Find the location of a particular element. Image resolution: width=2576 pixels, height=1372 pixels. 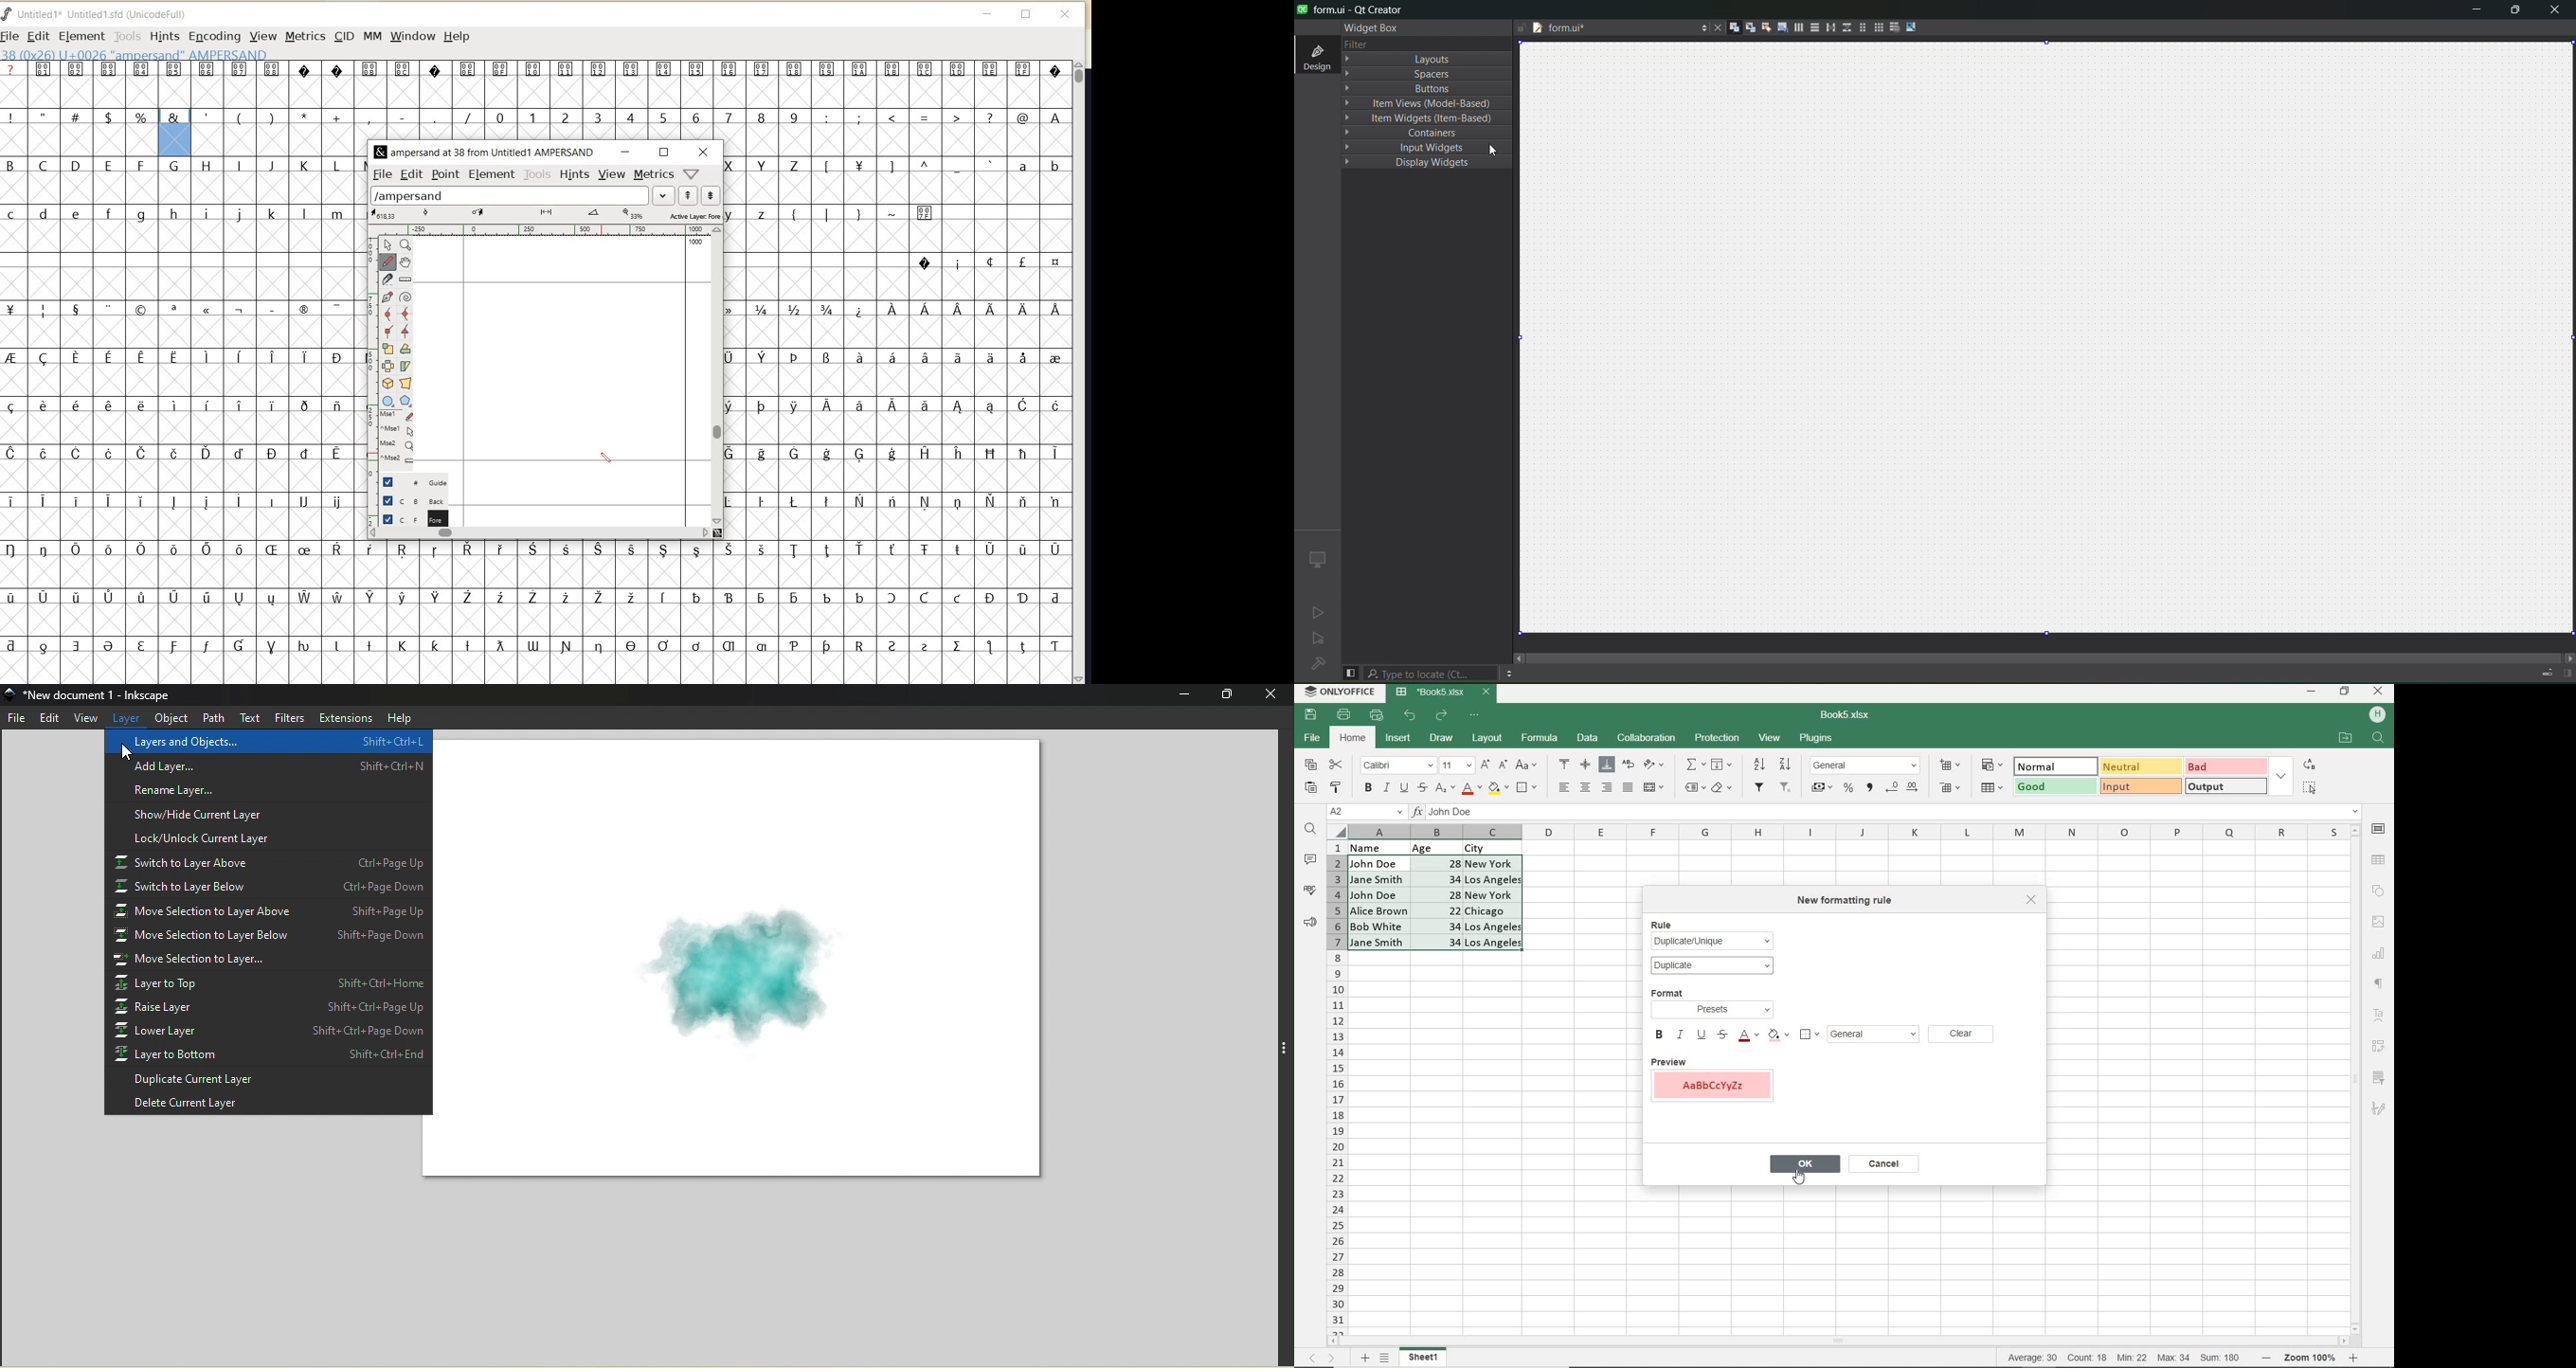

ENCODING is located at coordinates (214, 37).